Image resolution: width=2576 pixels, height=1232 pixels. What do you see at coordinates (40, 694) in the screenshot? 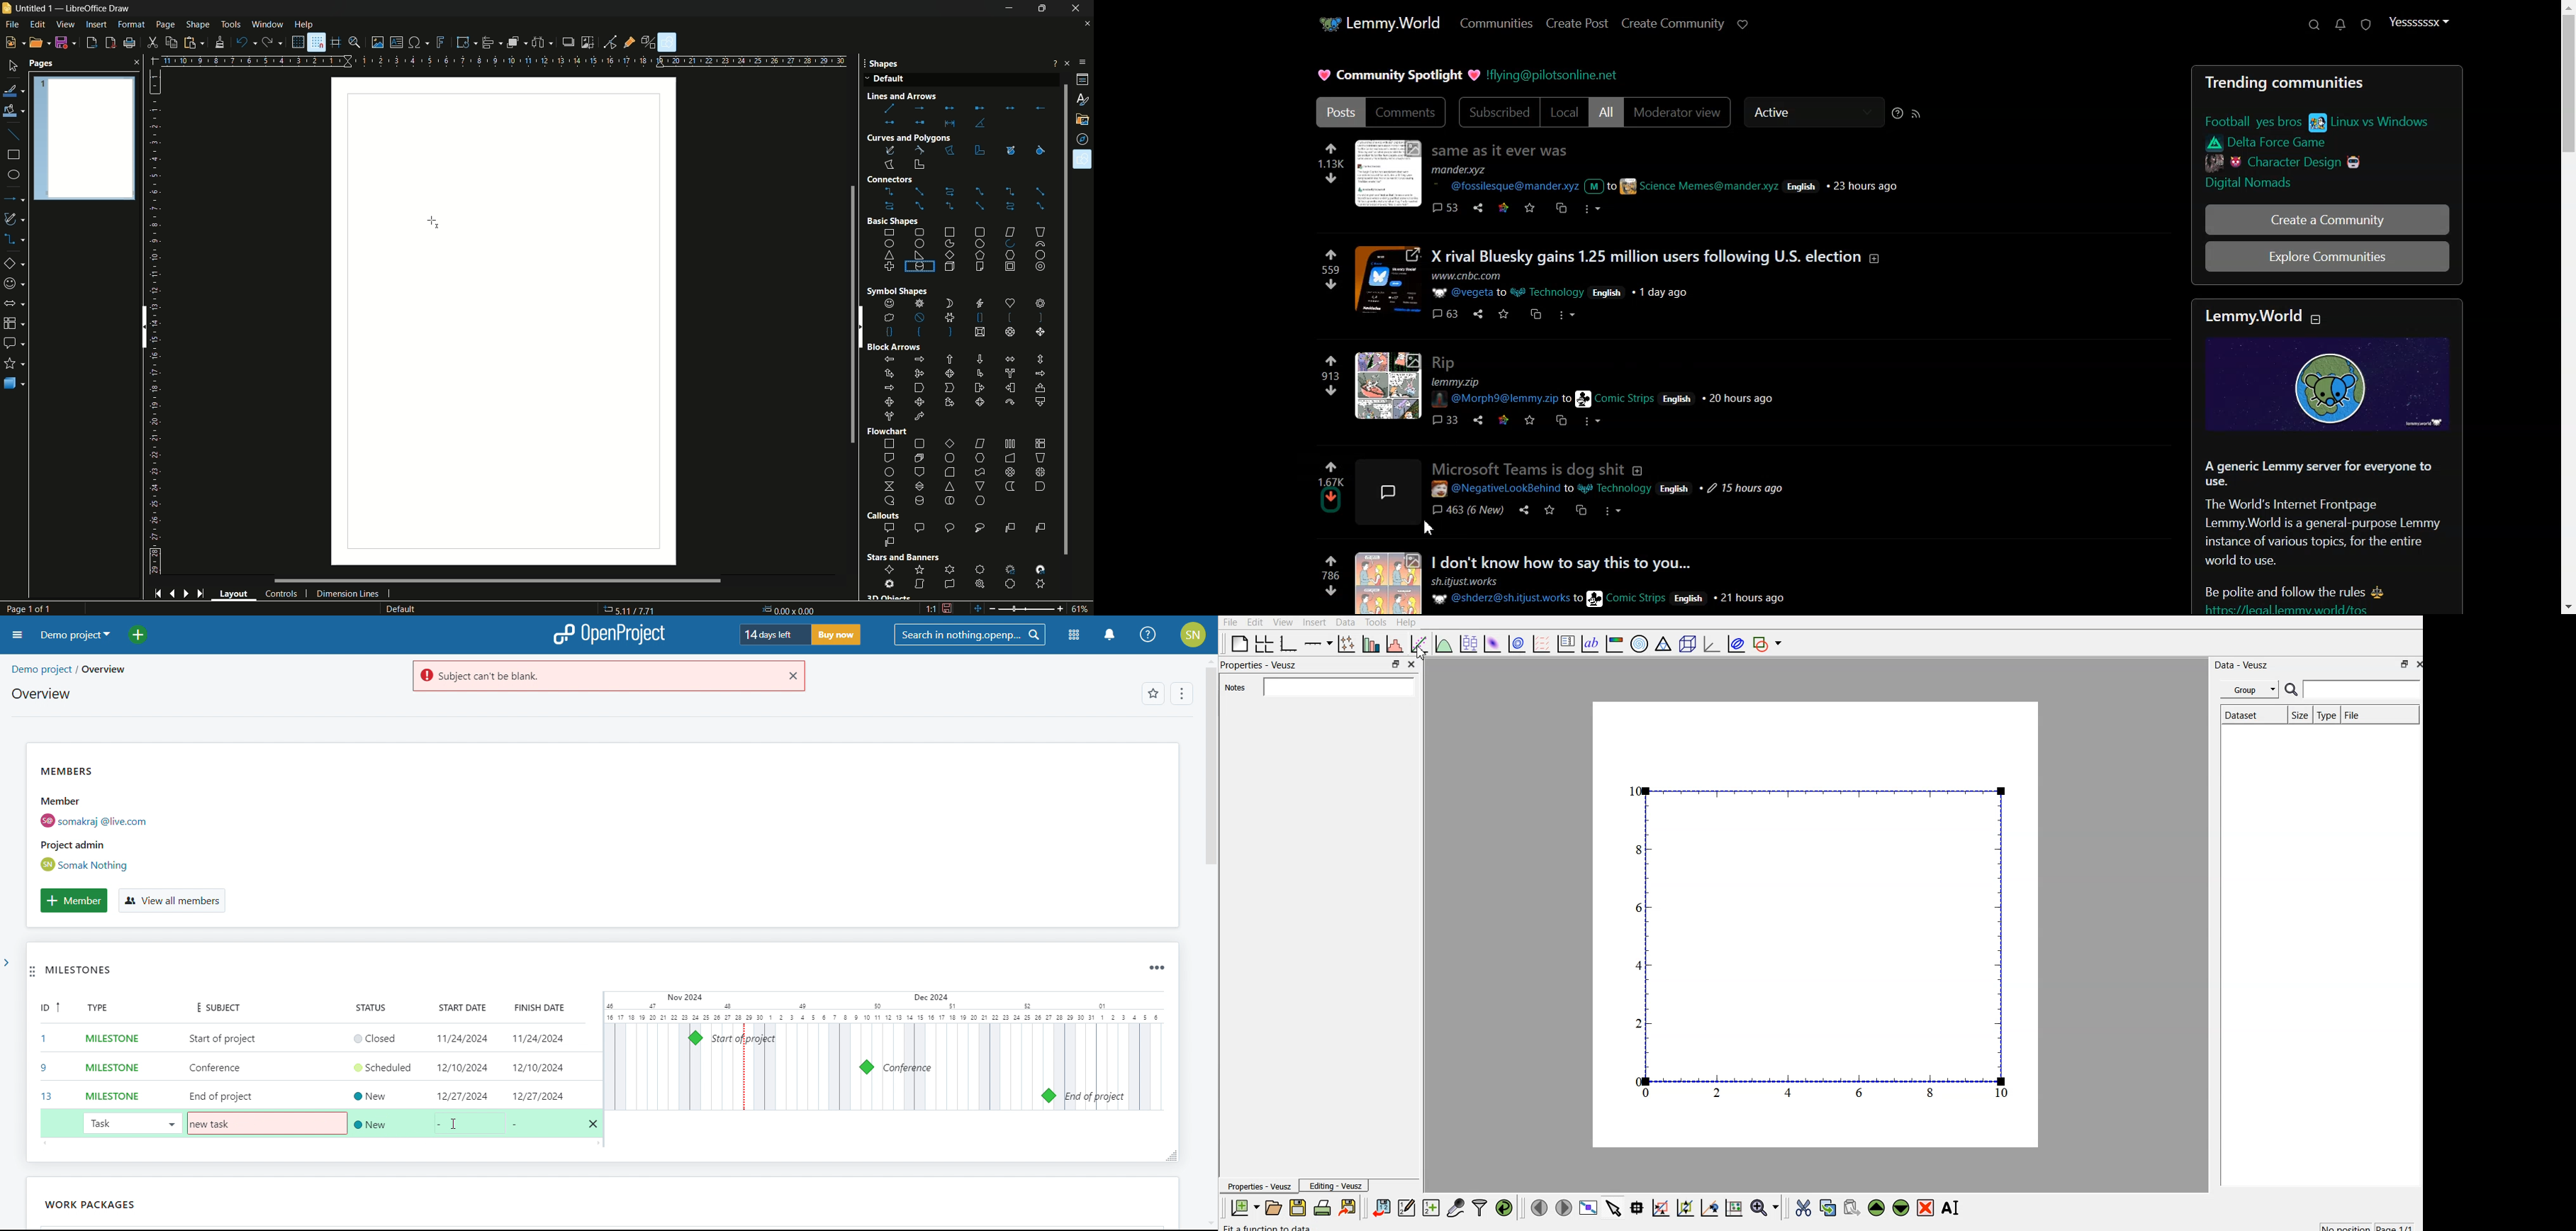
I see `overview` at bounding box center [40, 694].